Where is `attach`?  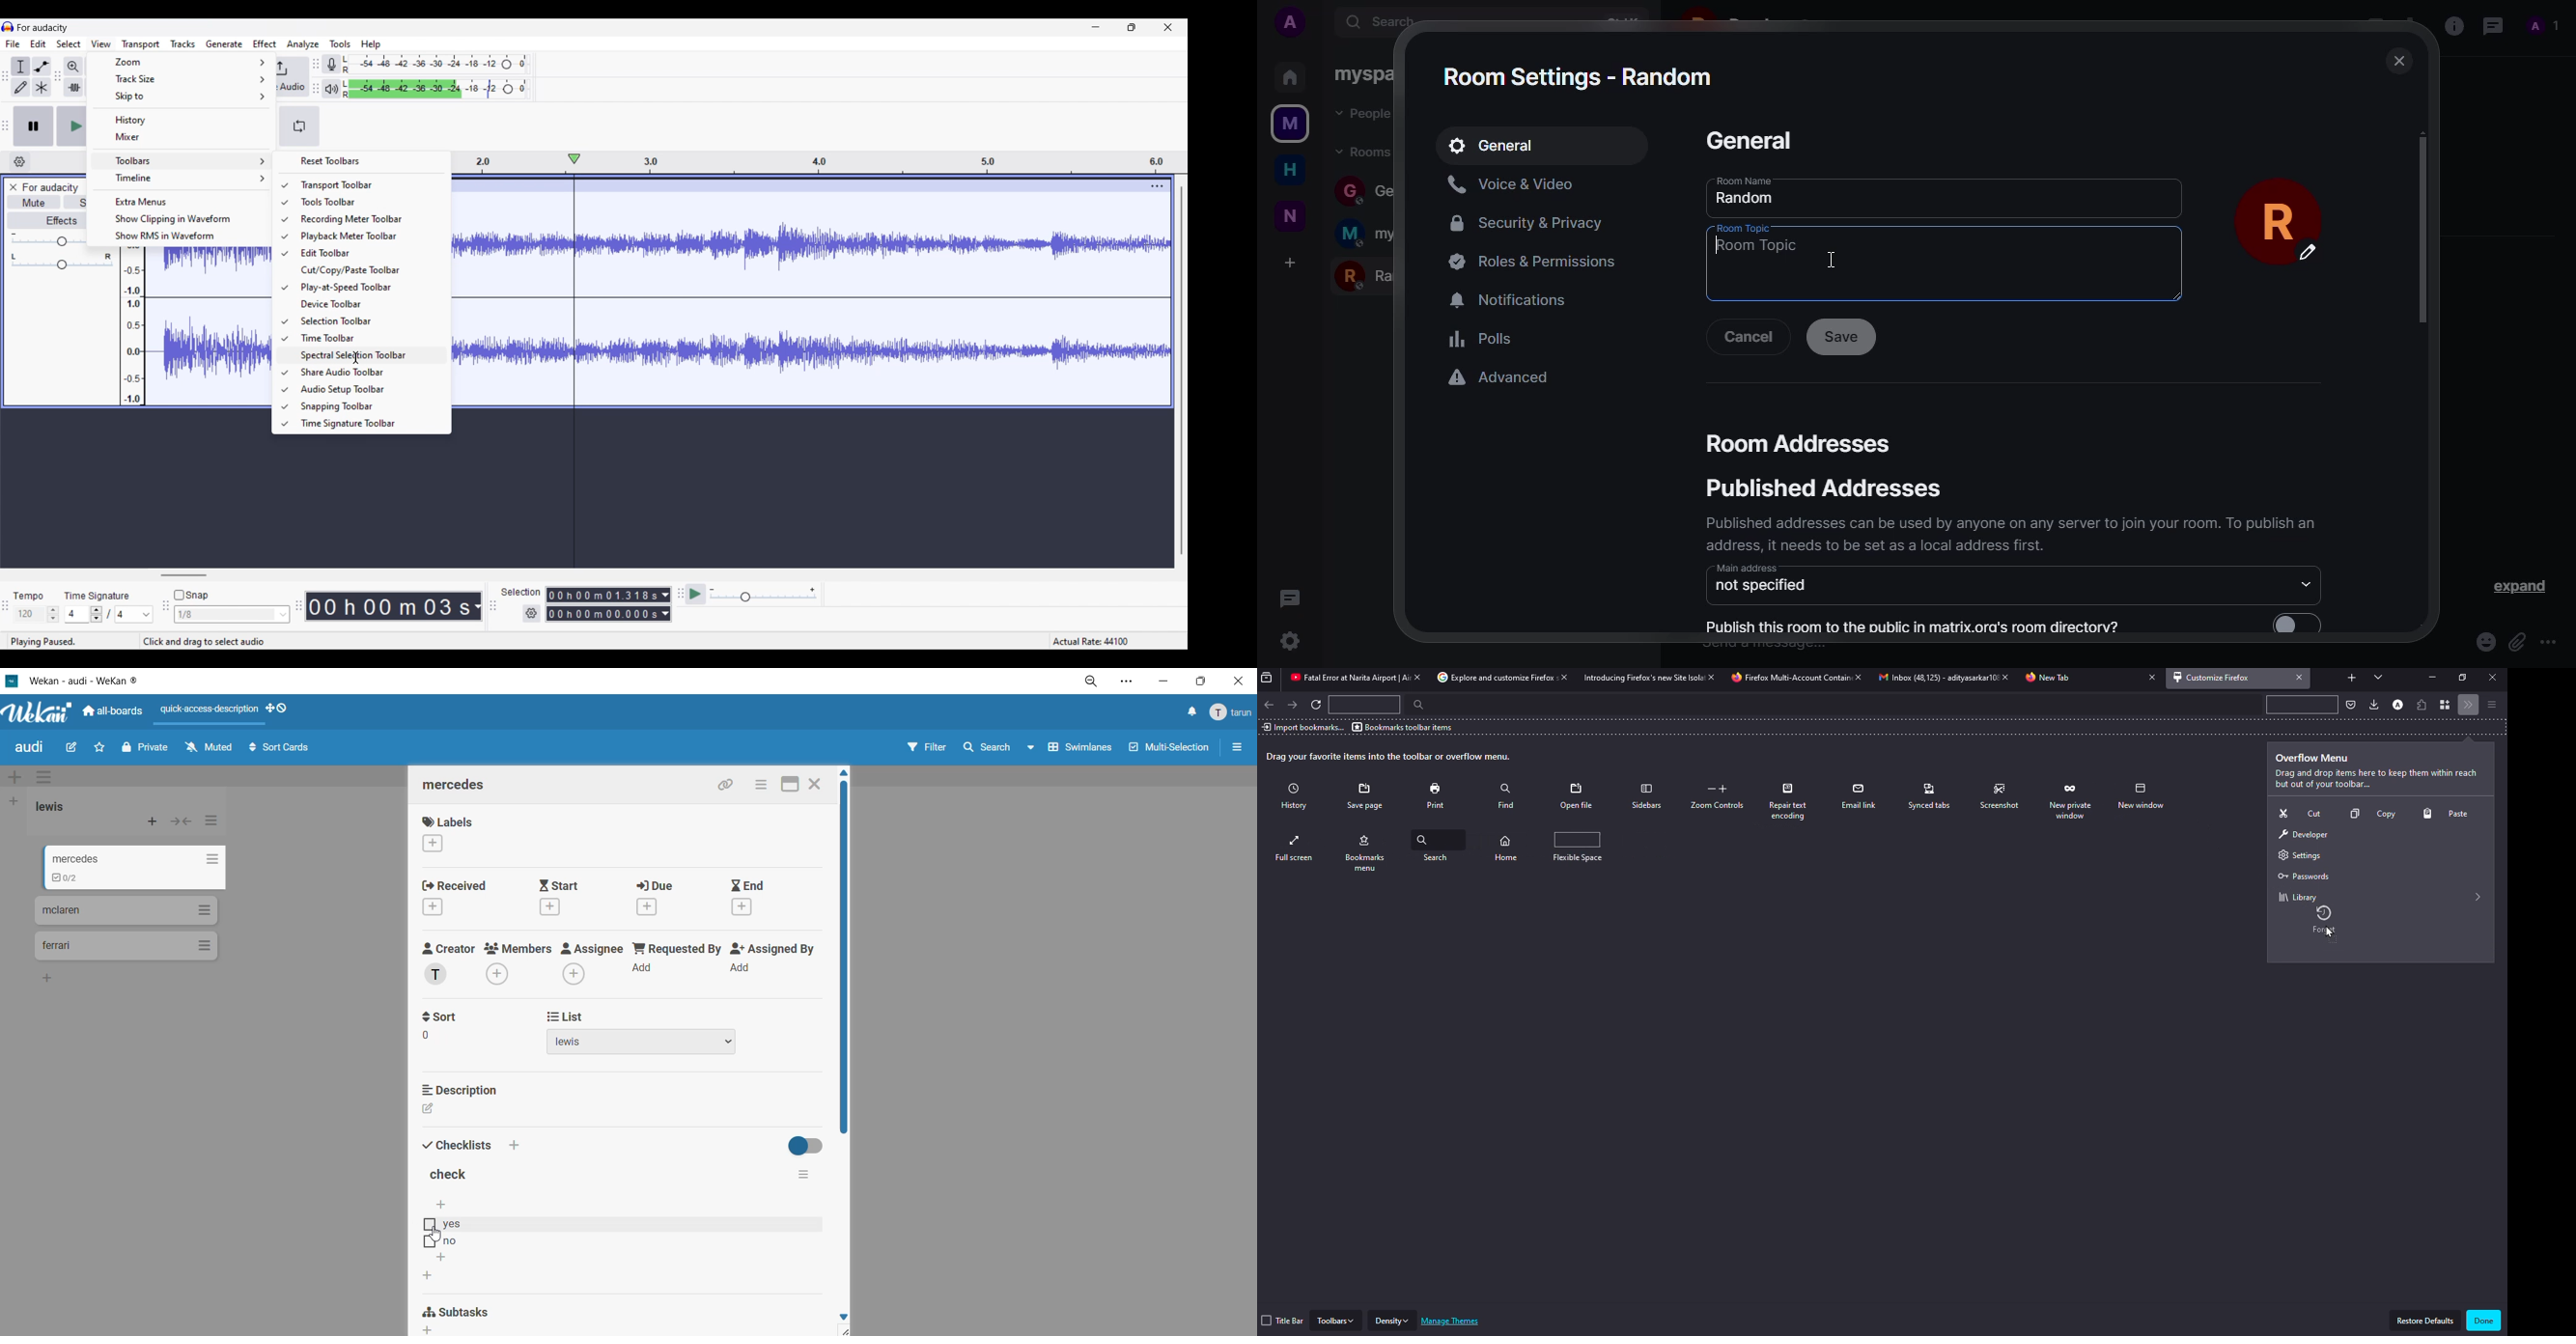
attach is located at coordinates (2514, 642).